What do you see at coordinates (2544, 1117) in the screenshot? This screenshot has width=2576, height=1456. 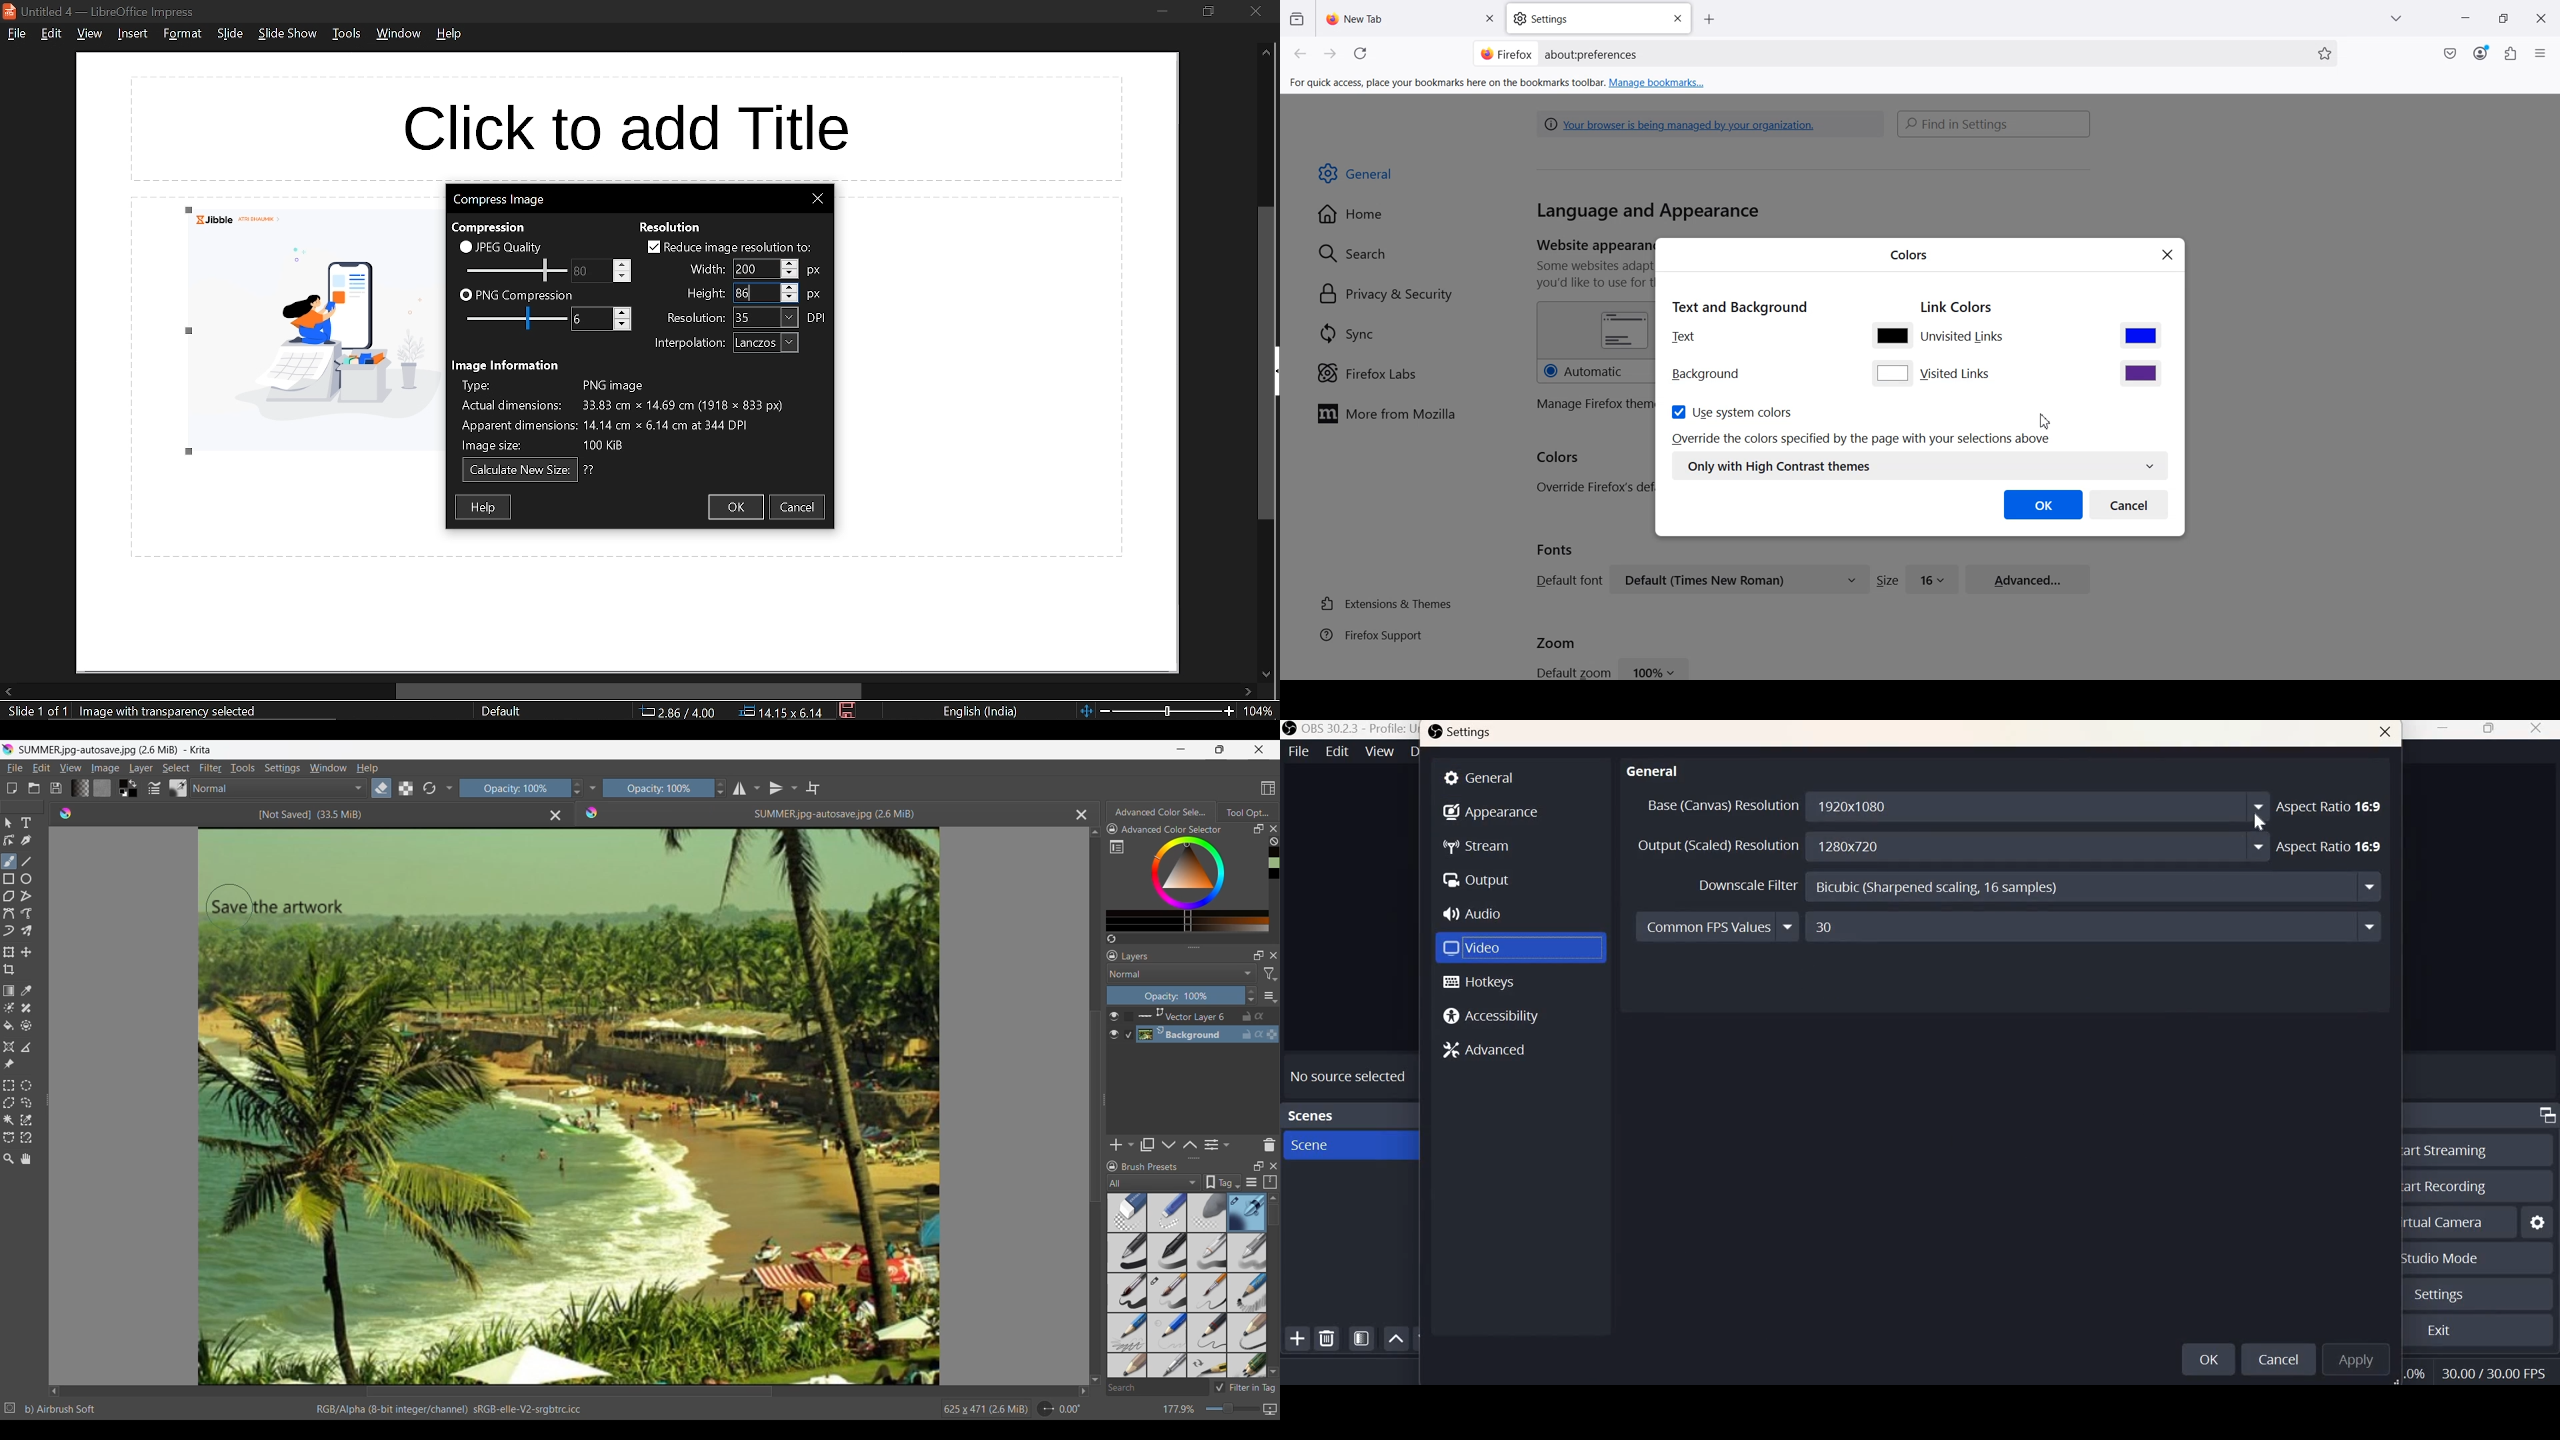 I see `Dock Options icon` at bounding box center [2544, 1117].